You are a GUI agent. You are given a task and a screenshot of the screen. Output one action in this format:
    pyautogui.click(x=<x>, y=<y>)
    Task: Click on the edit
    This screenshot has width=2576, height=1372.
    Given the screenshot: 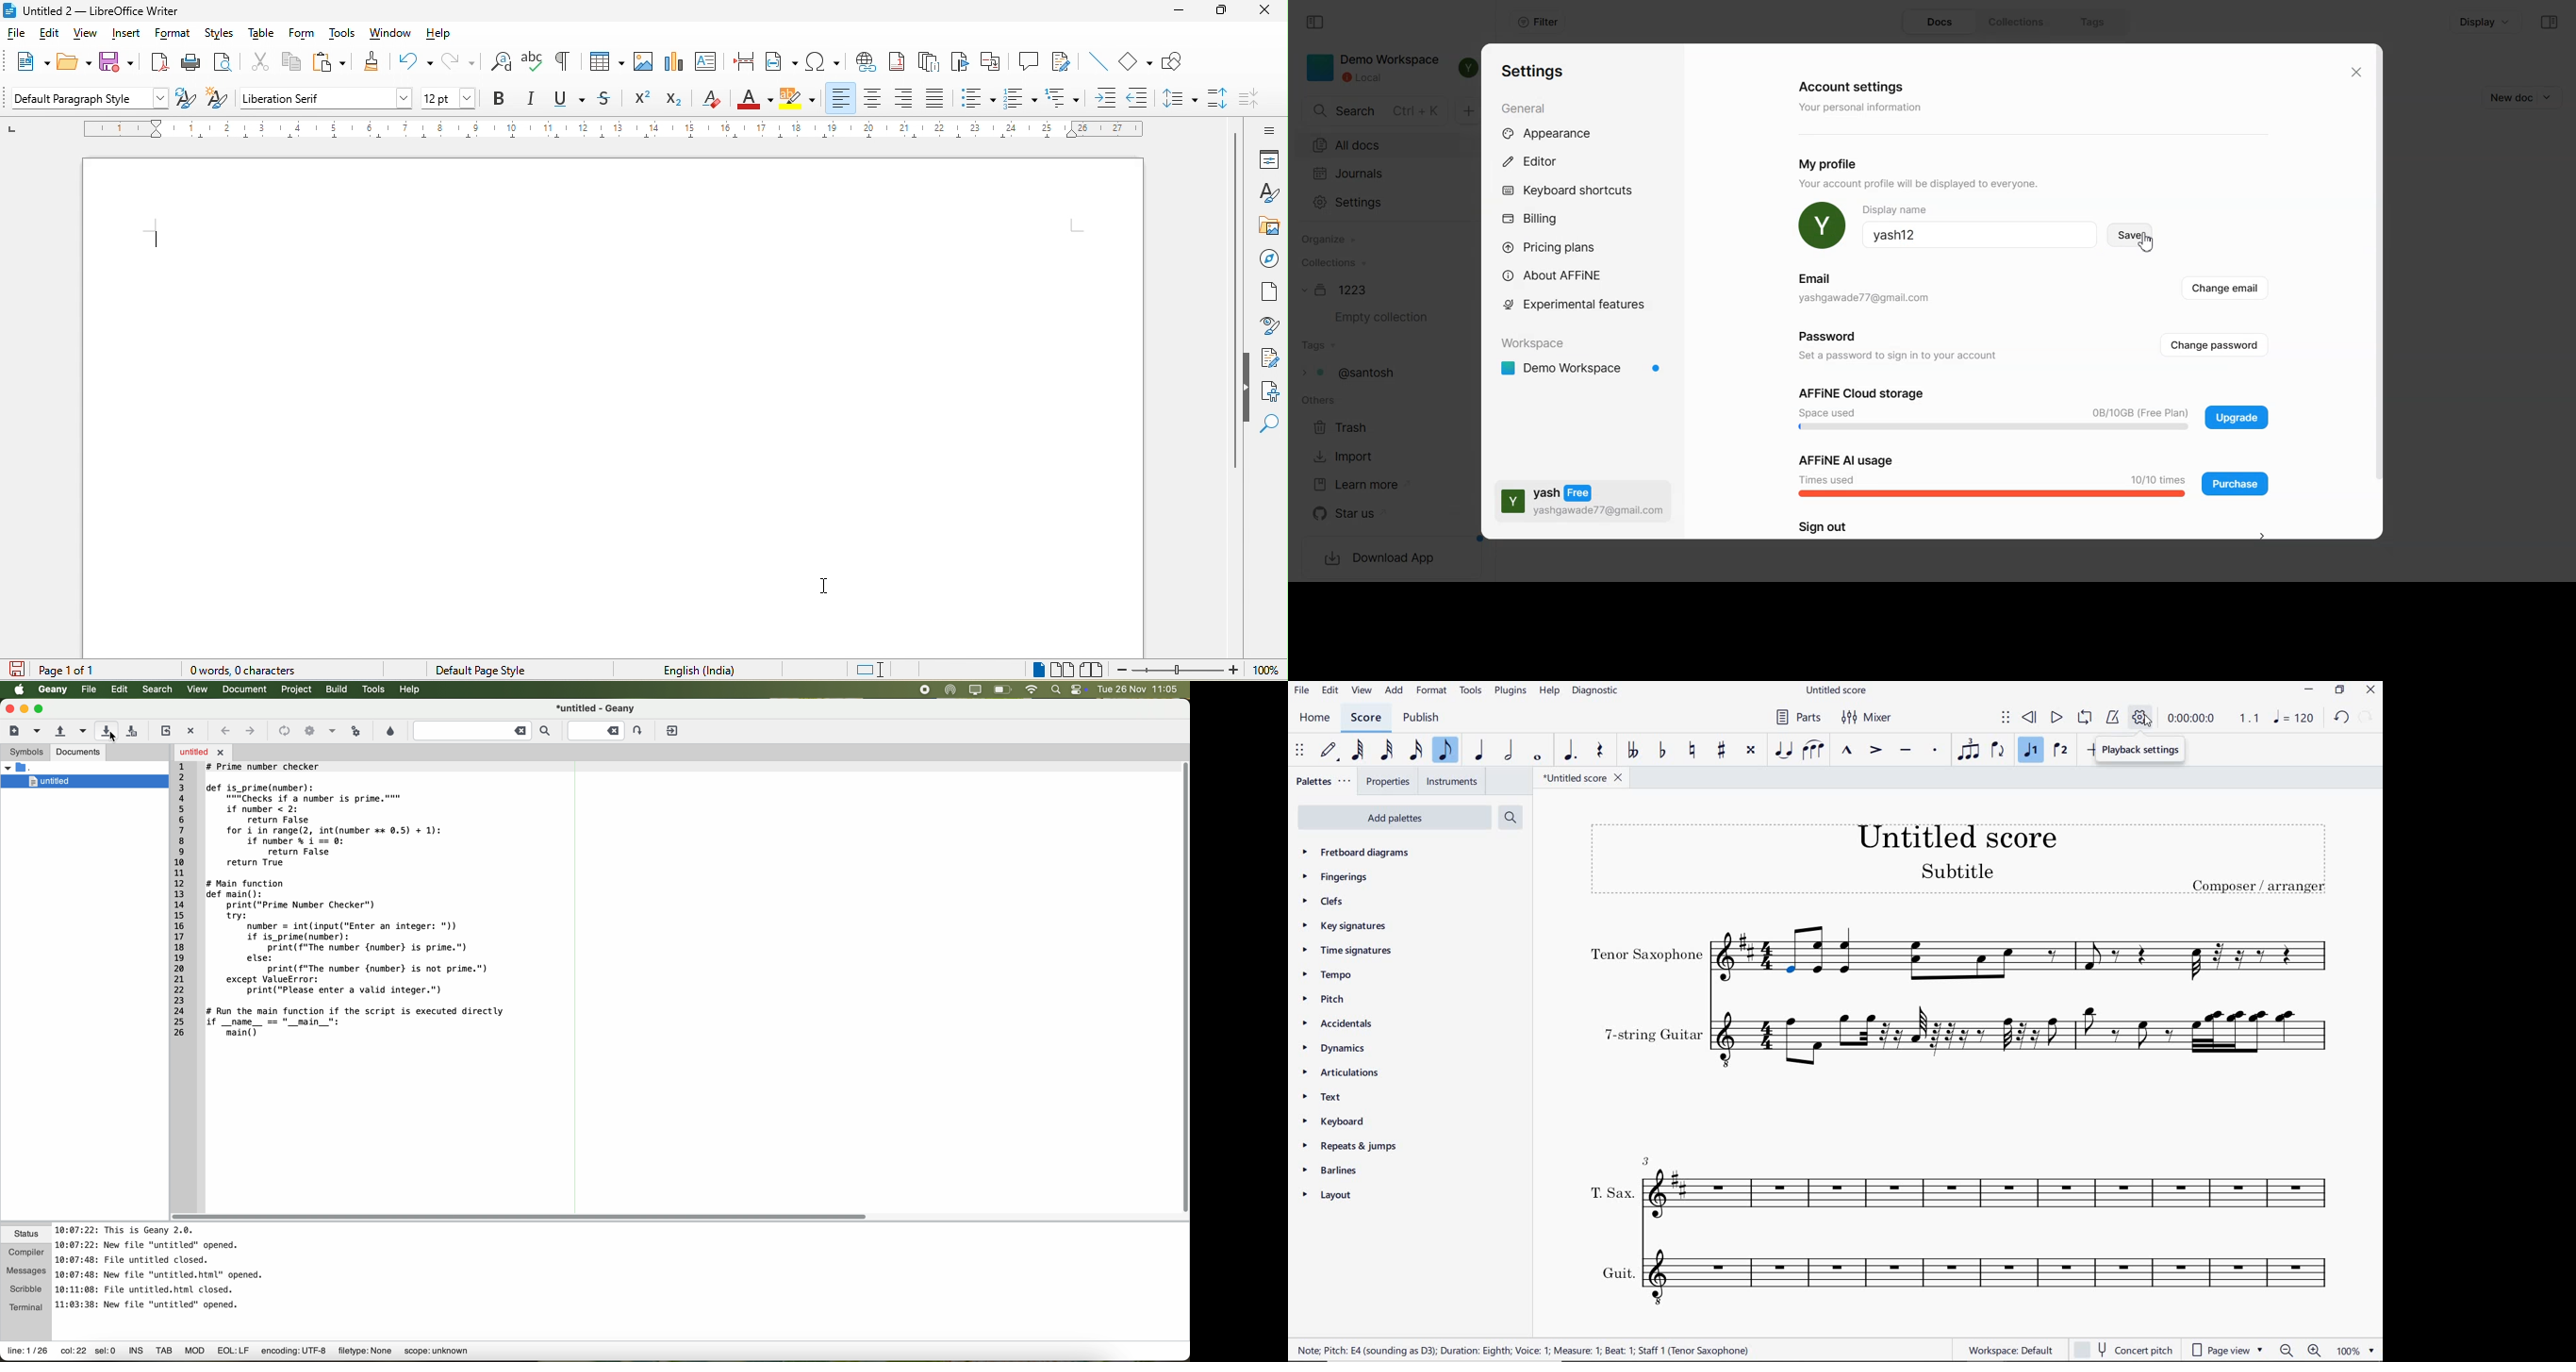 What is the action you would take?
    pyautogui.click(x=120, y=690)
    